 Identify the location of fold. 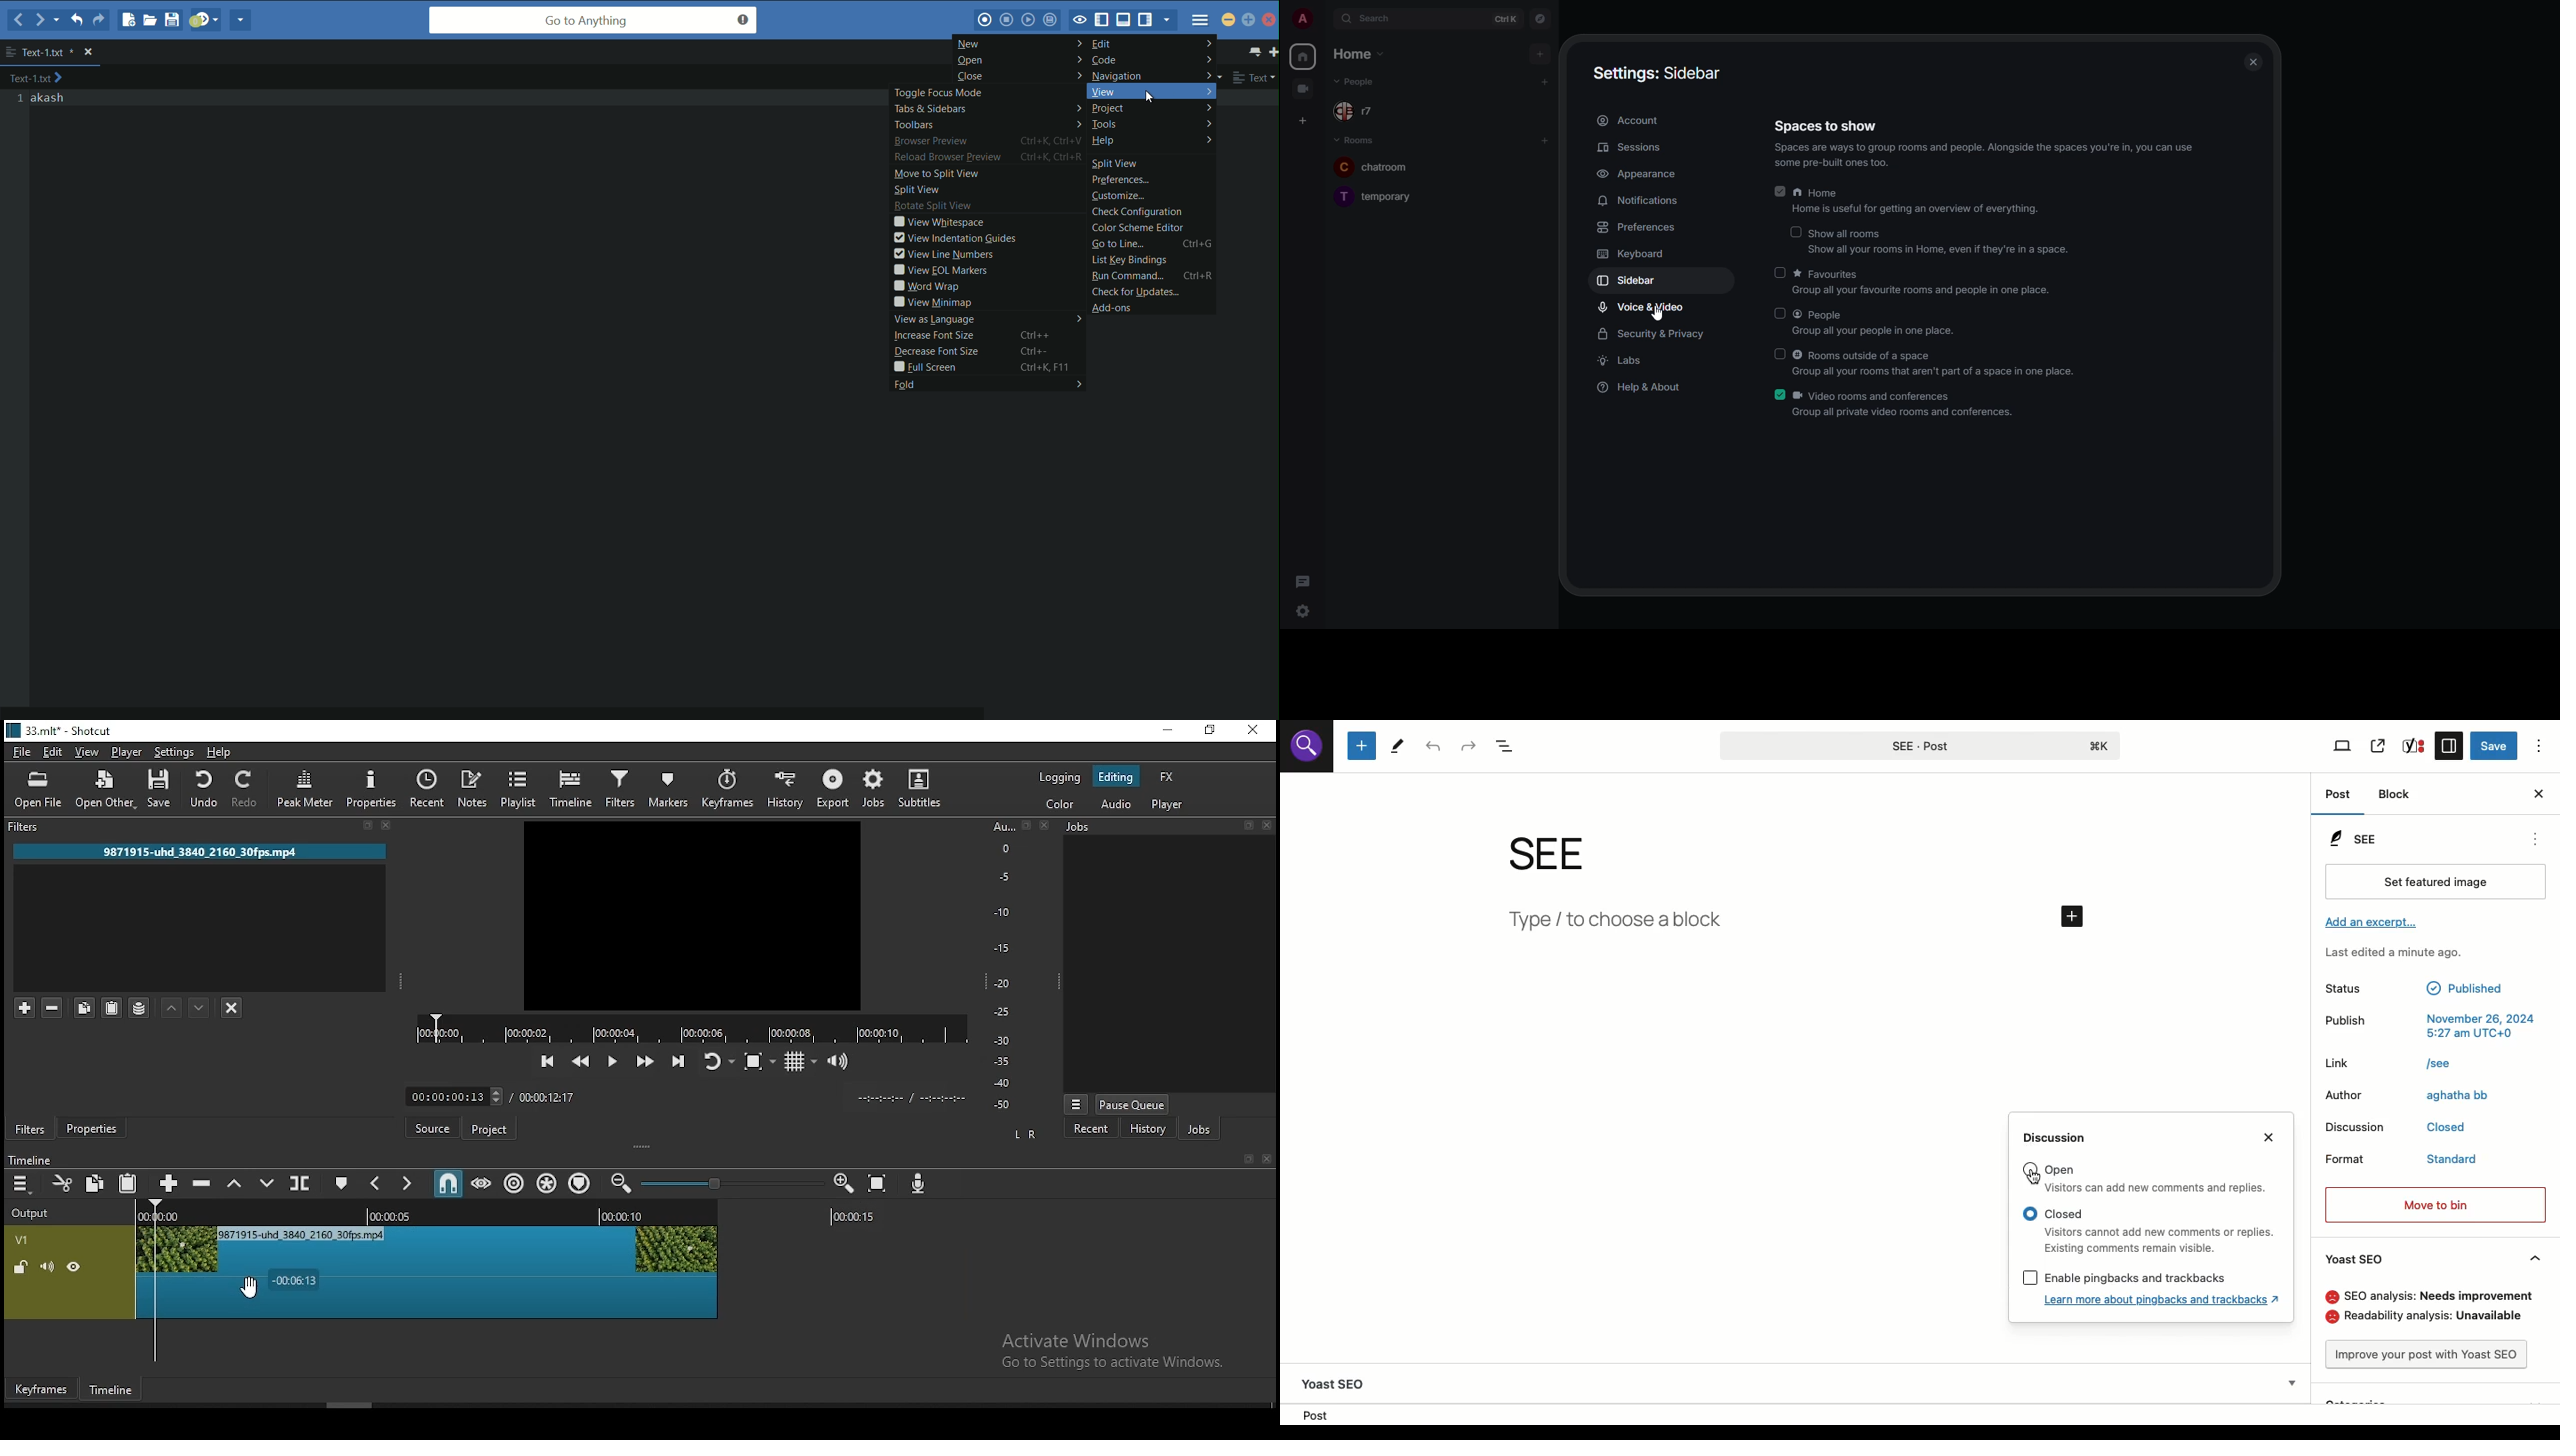
(987, 383).